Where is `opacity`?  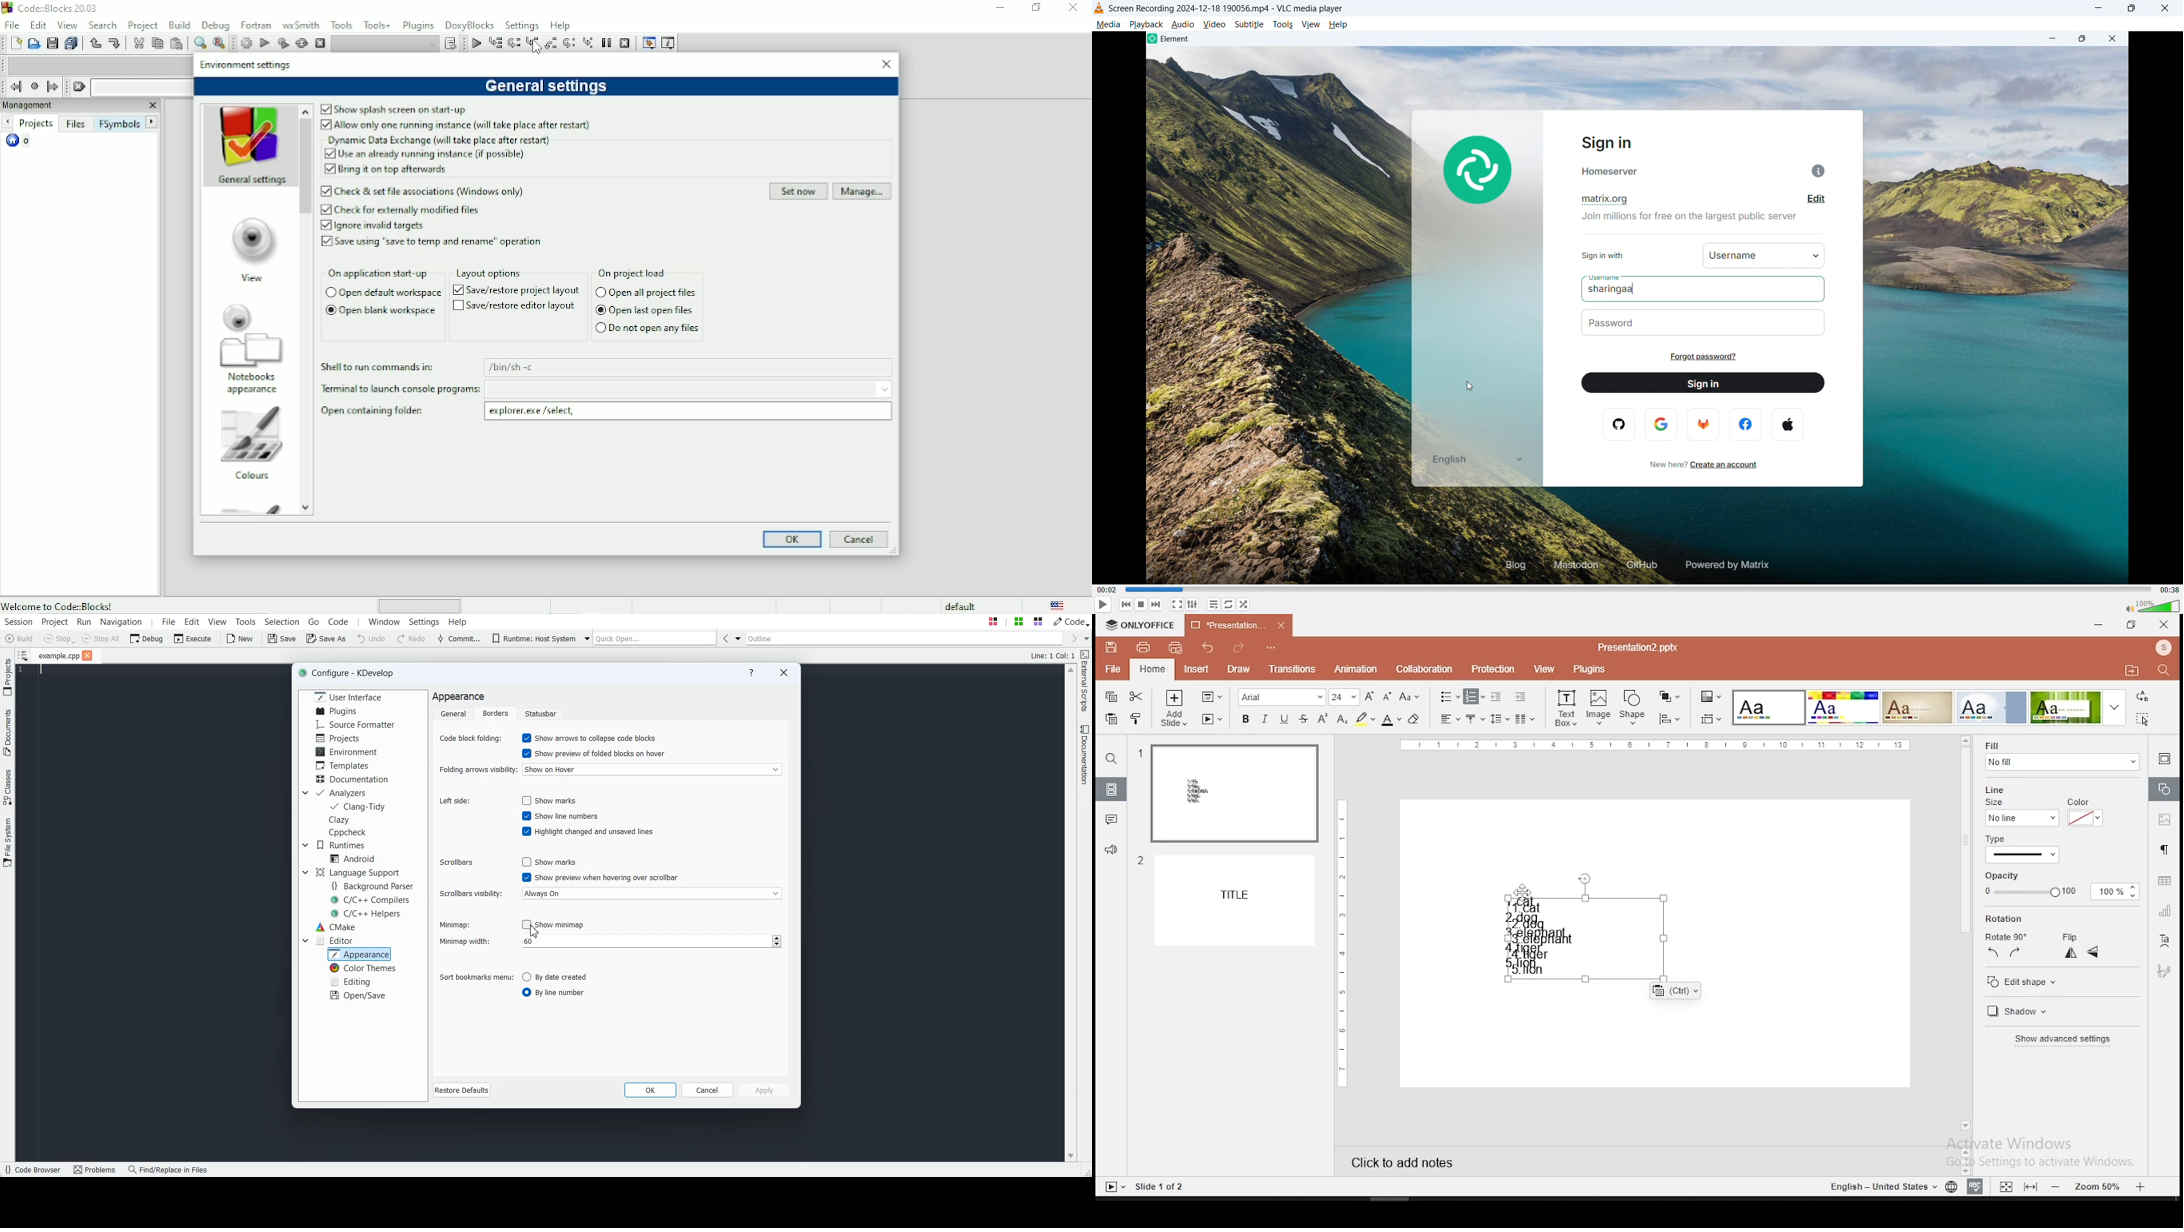
opacity is located at coordinates (2062, 885).